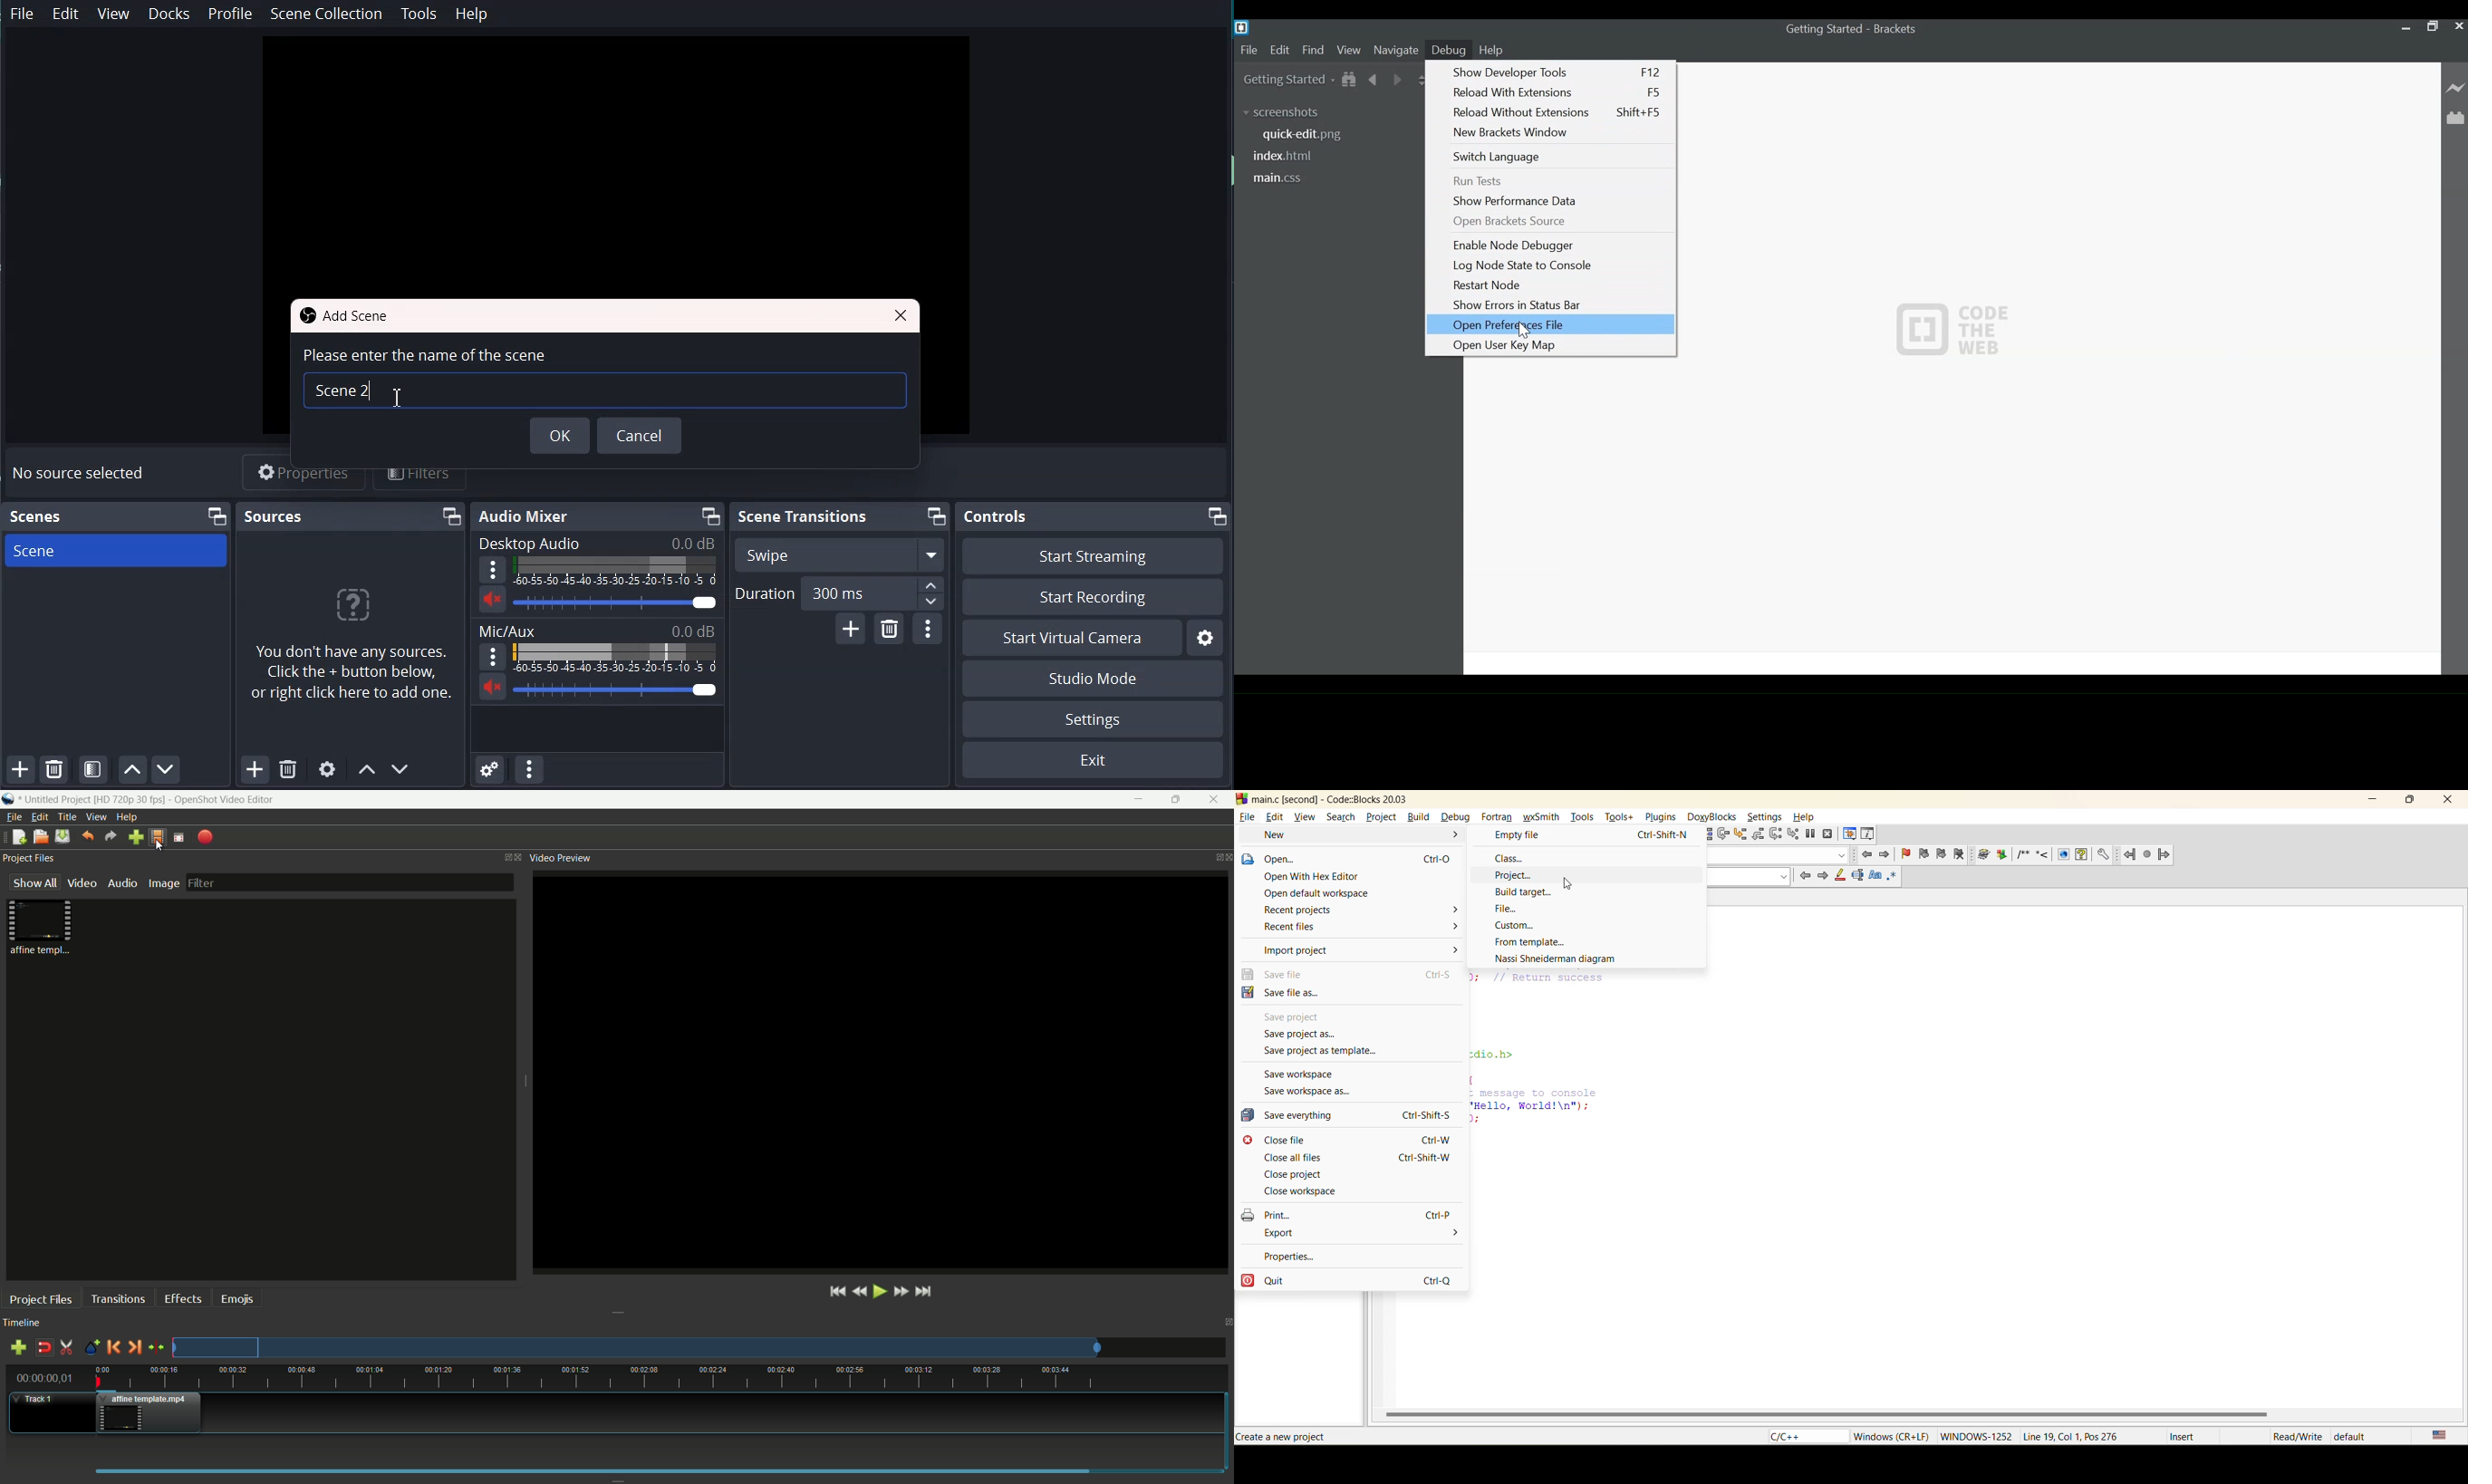 This screenshot has width=2492, height=1484. What do you see at coordinates (490, 767) in the screenshot?
I see `Advance Audio Properties` at bounding box center [490, 767].